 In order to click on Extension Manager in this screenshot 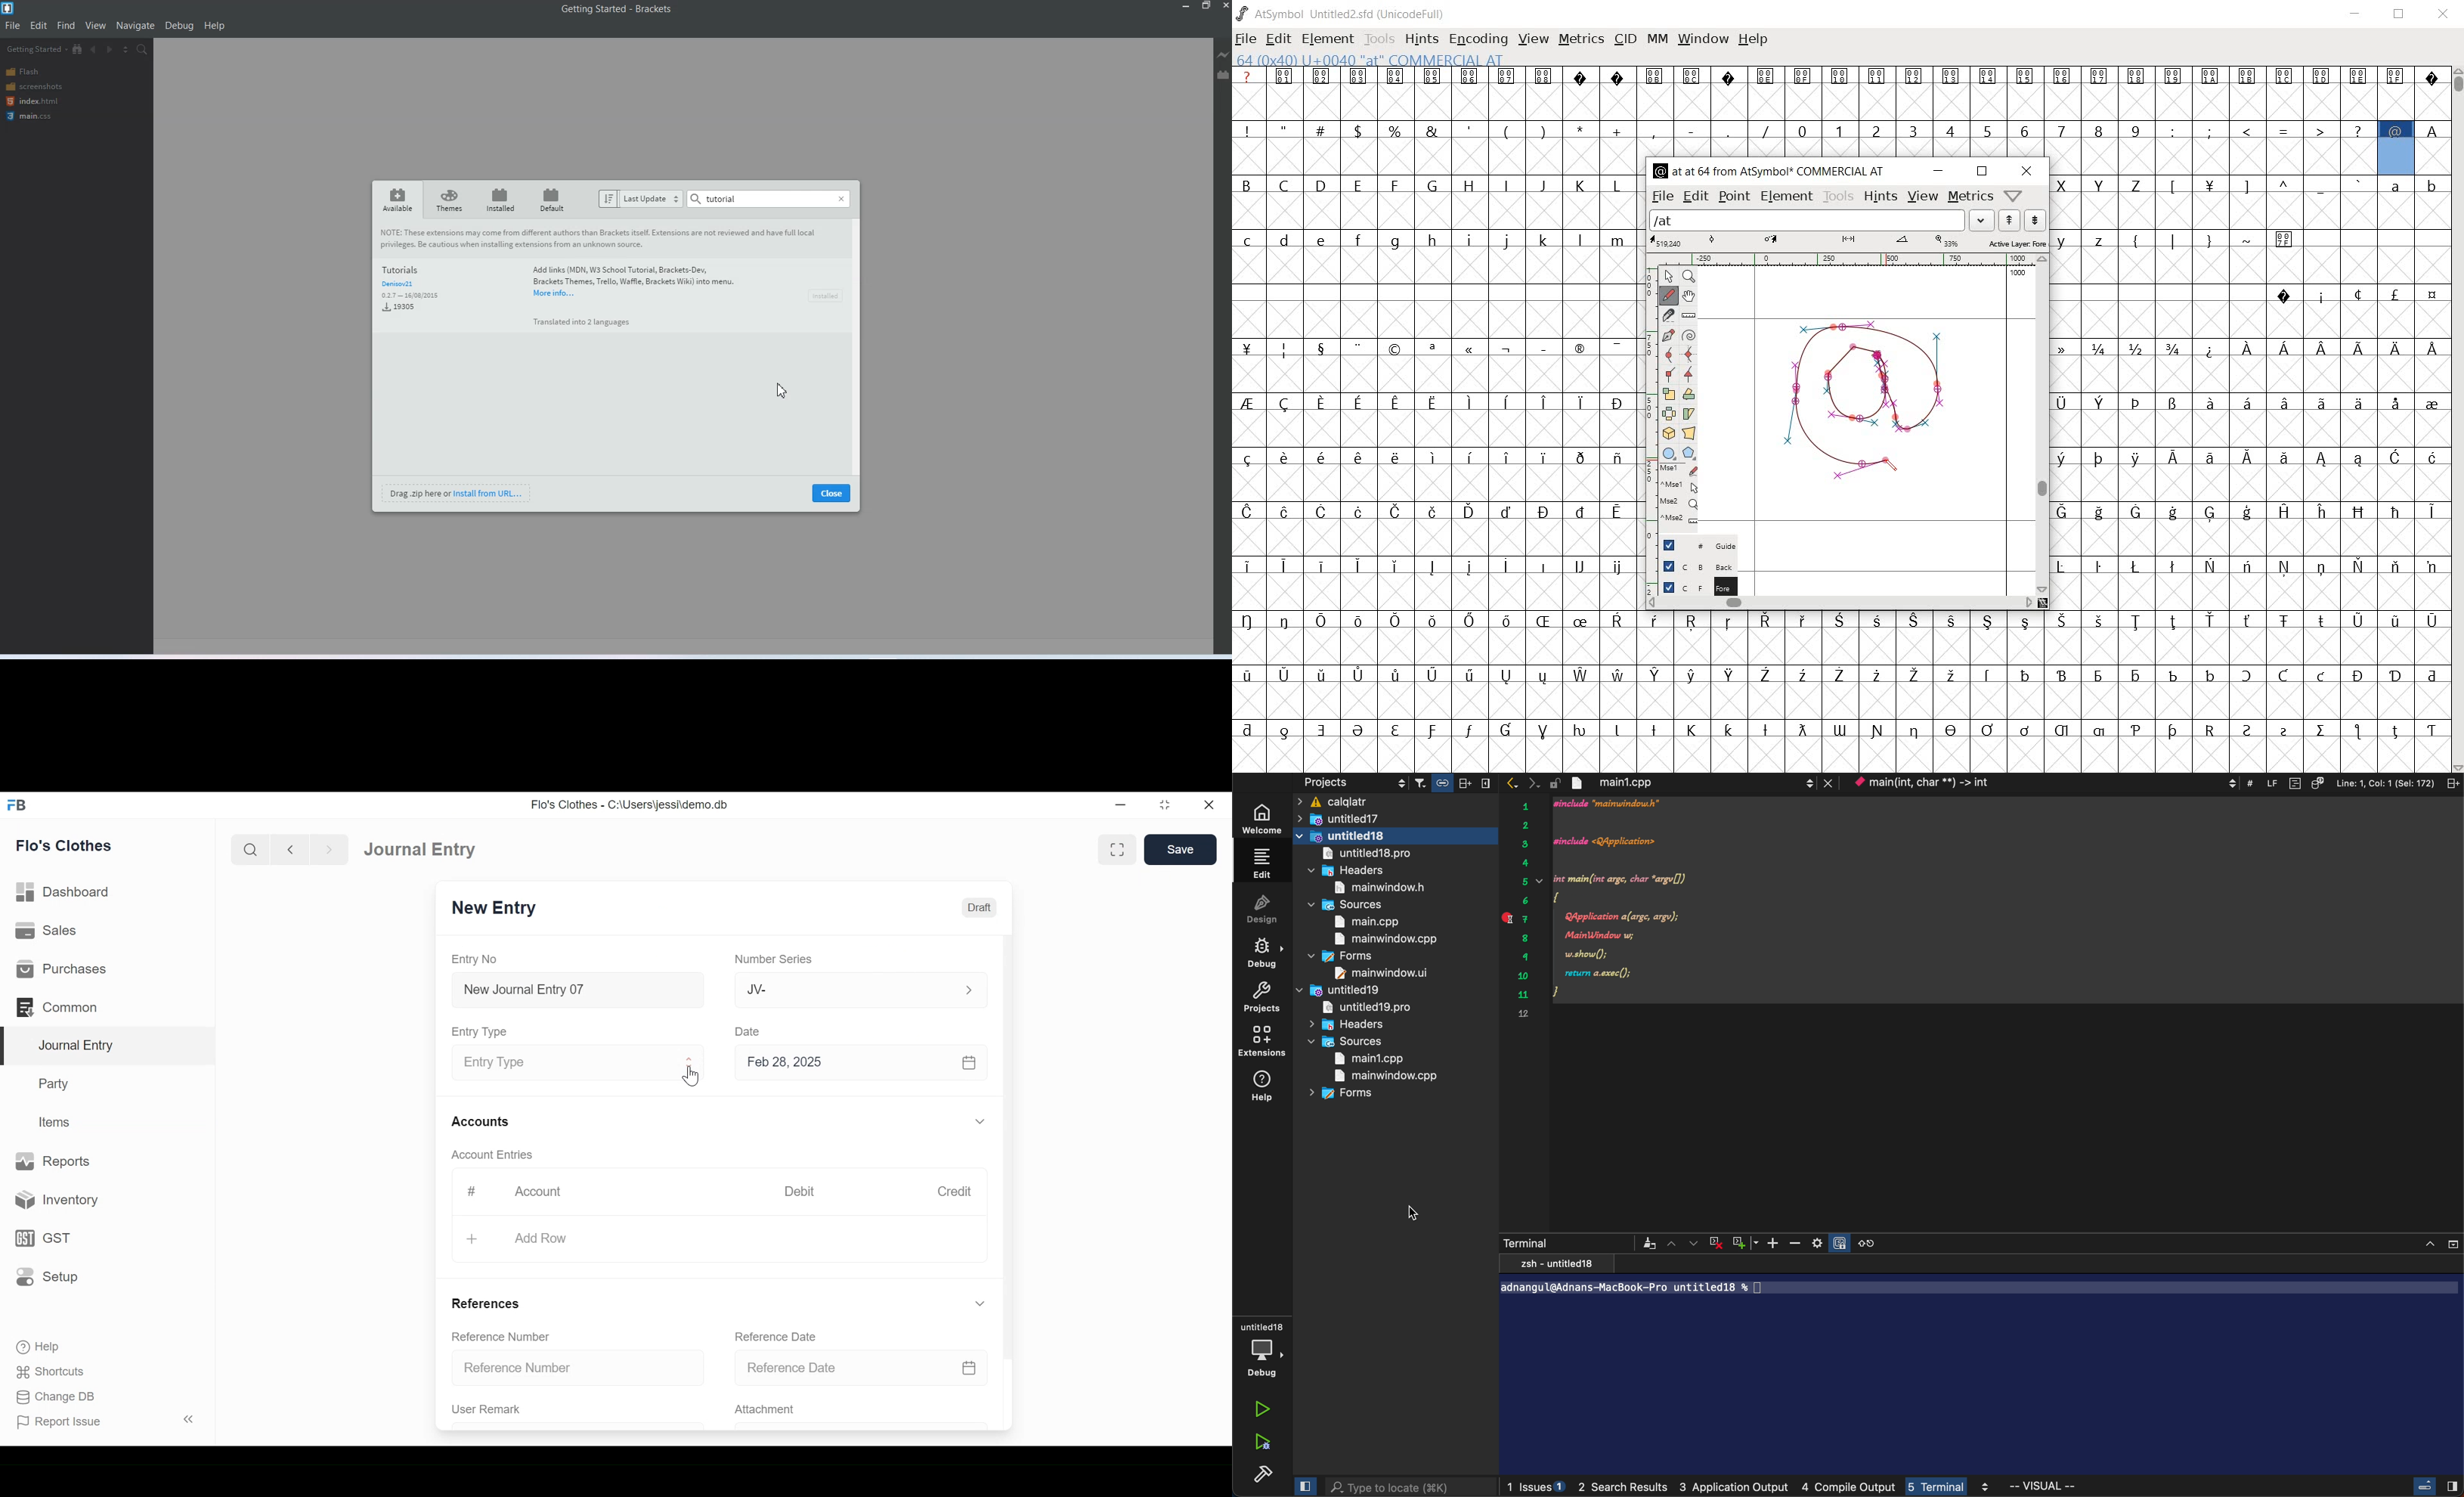, I will do `click(1224, 74)`.